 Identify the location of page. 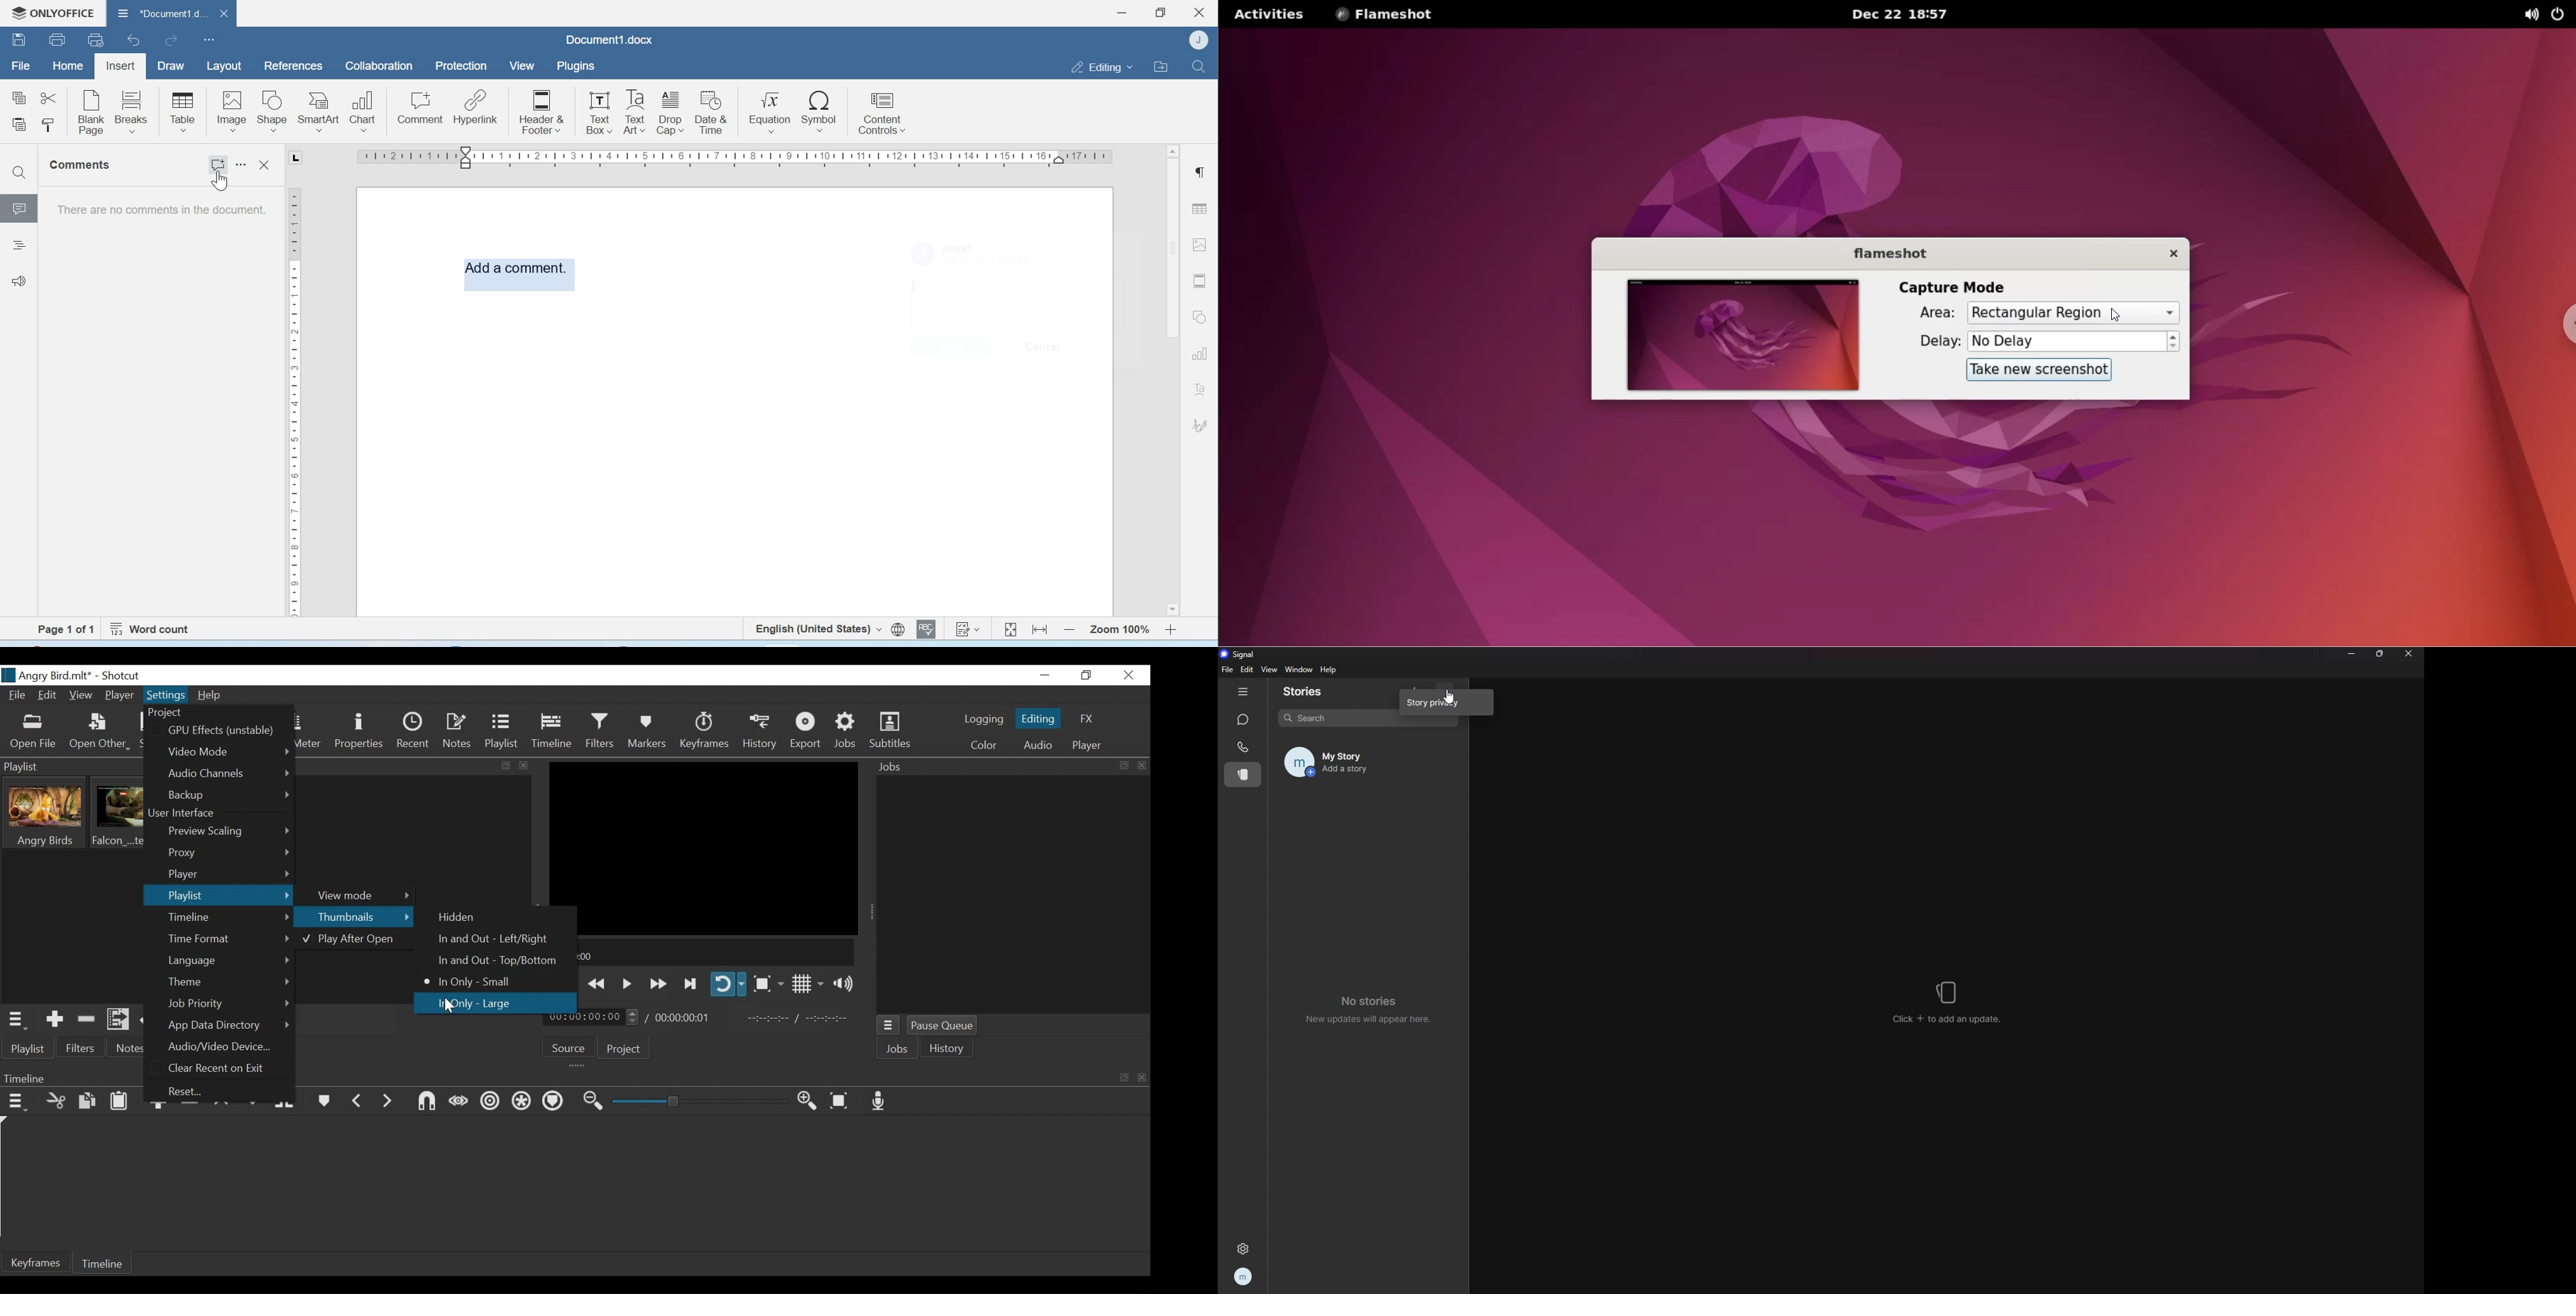
(69, 629).